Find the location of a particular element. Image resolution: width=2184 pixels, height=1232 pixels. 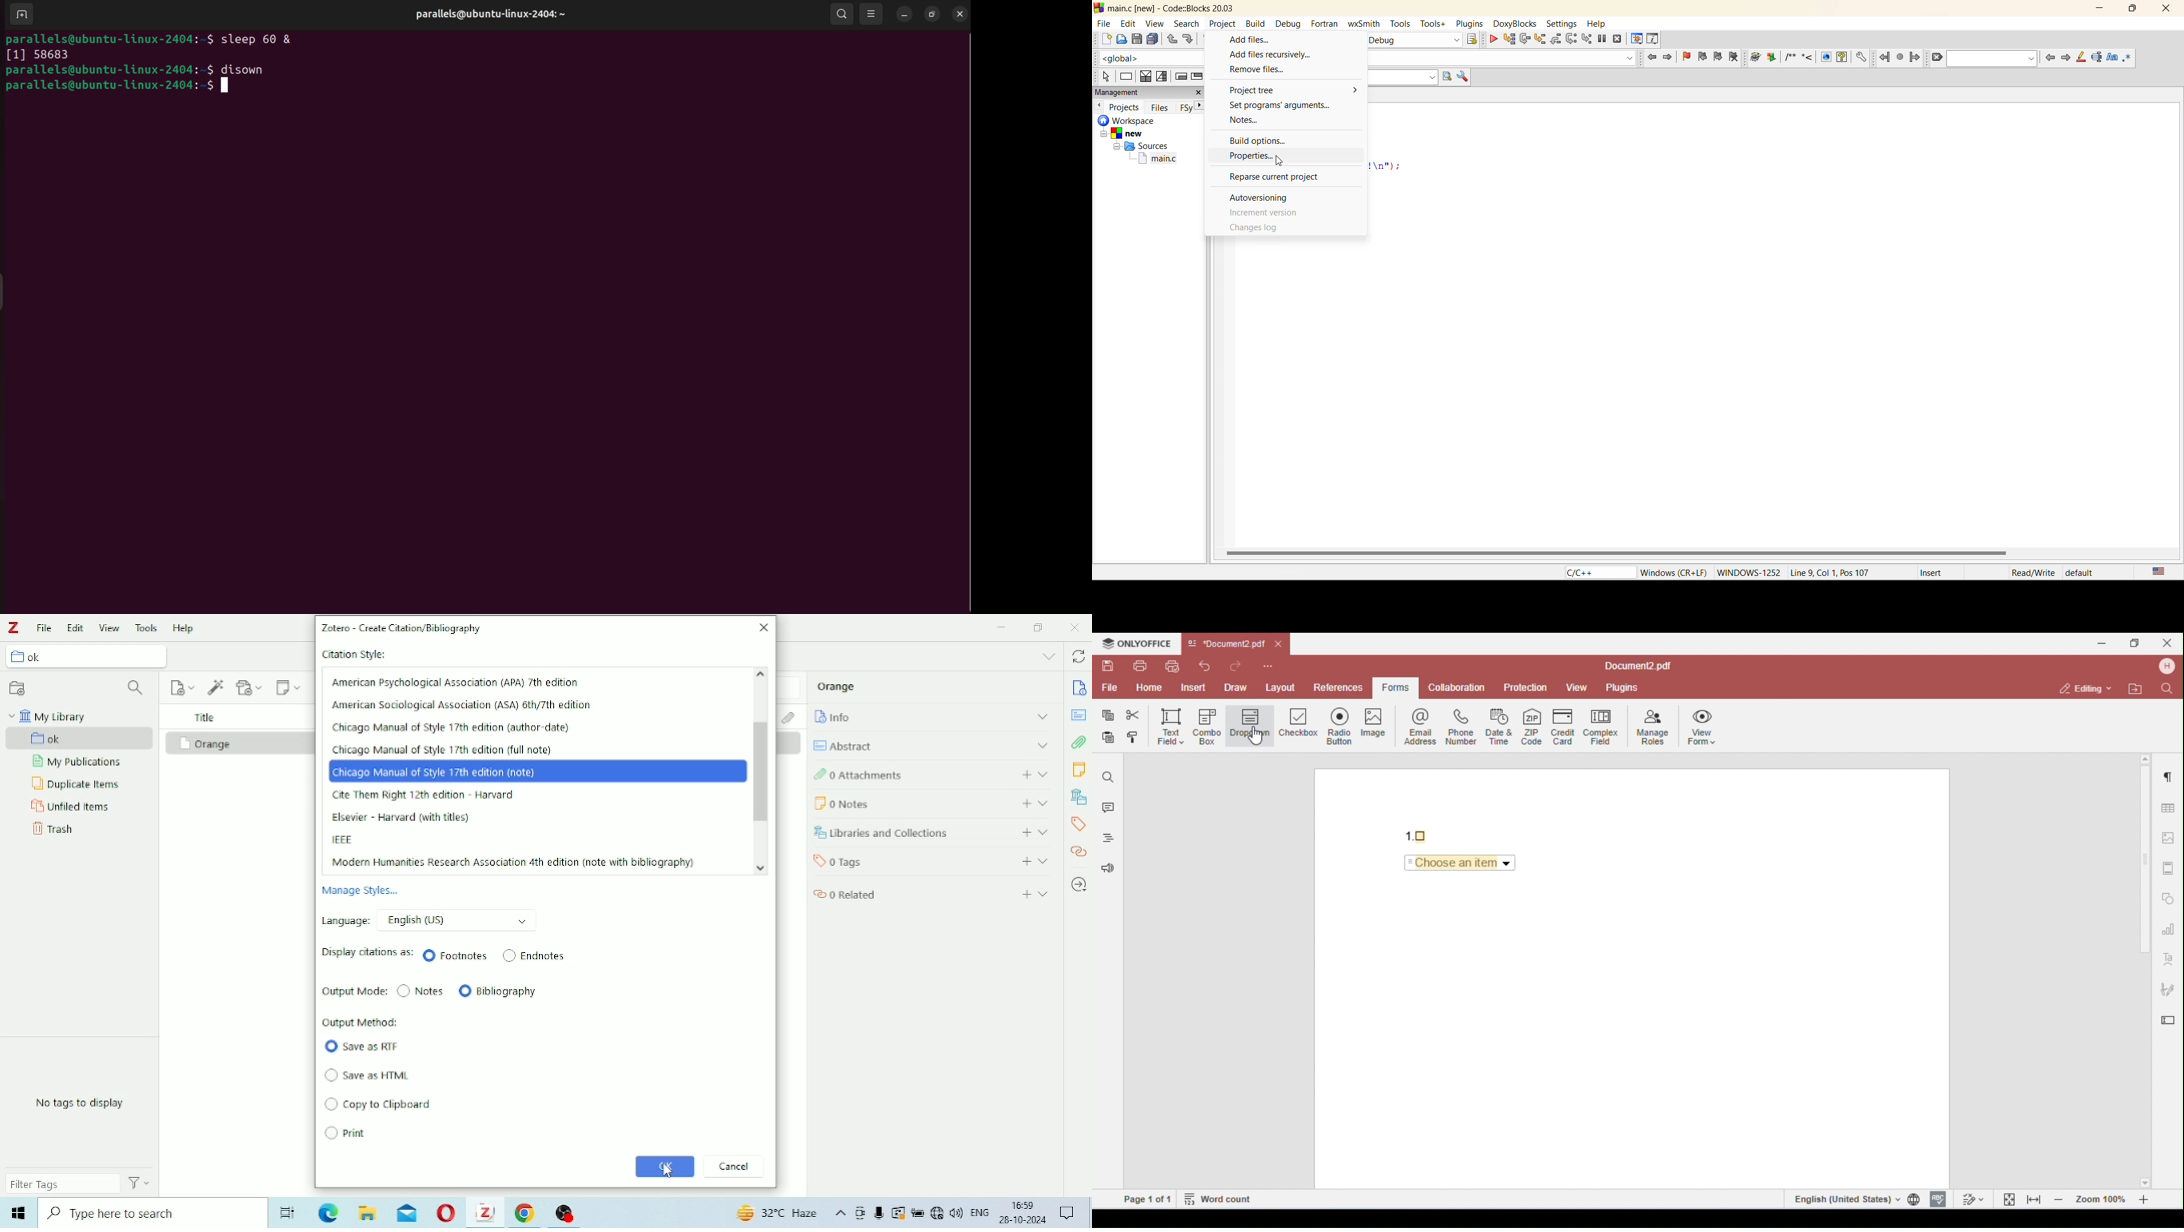

next is located at coordinates (2066, 58).